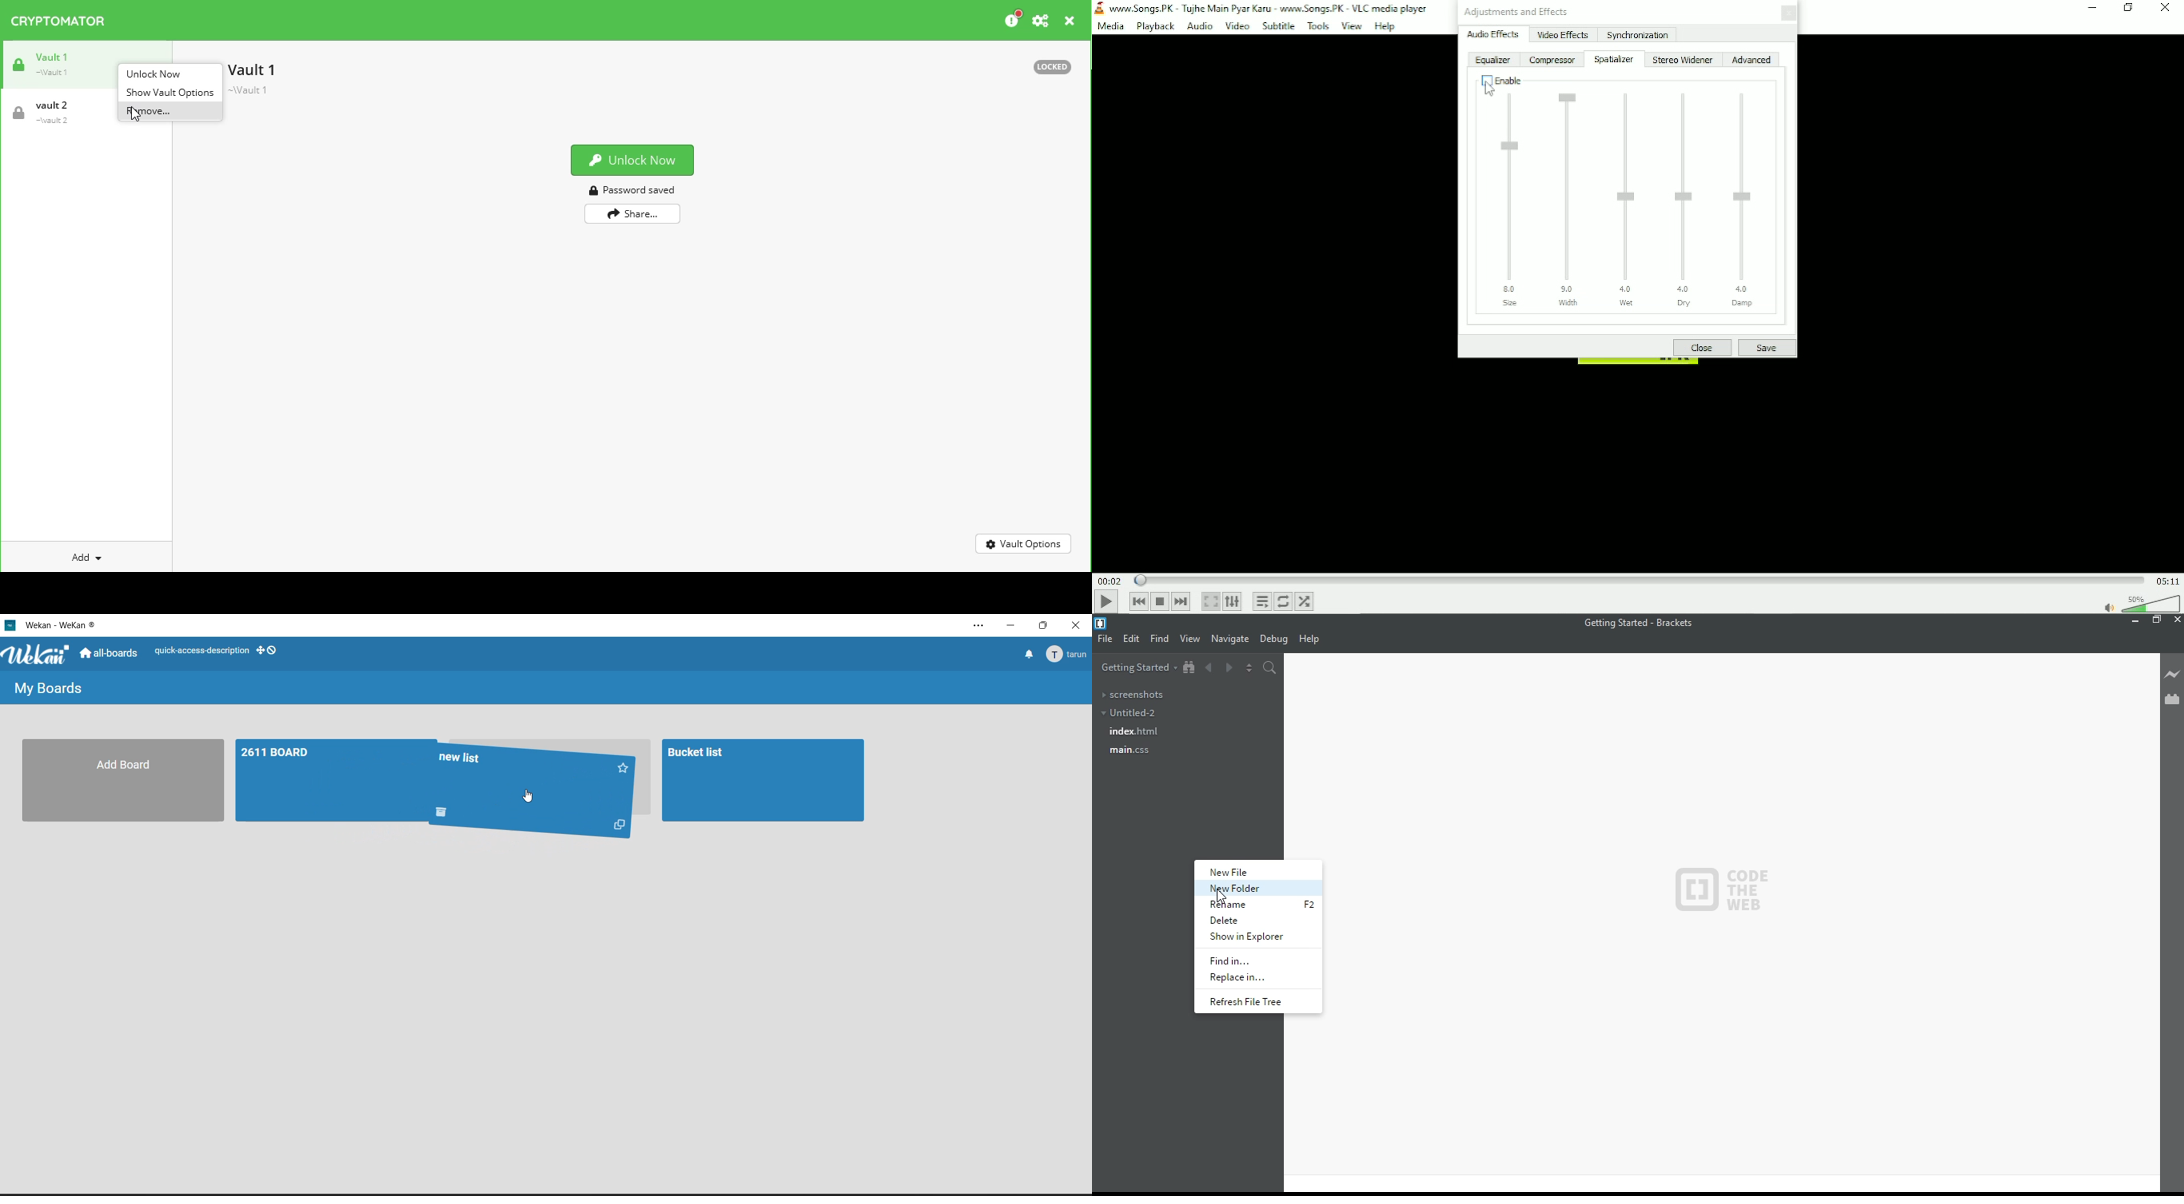 The width and height of the screenshot is (2184, 1204). Describe the element at coordinates (2166, 7) in the screenshot. I see `Close` at that location.